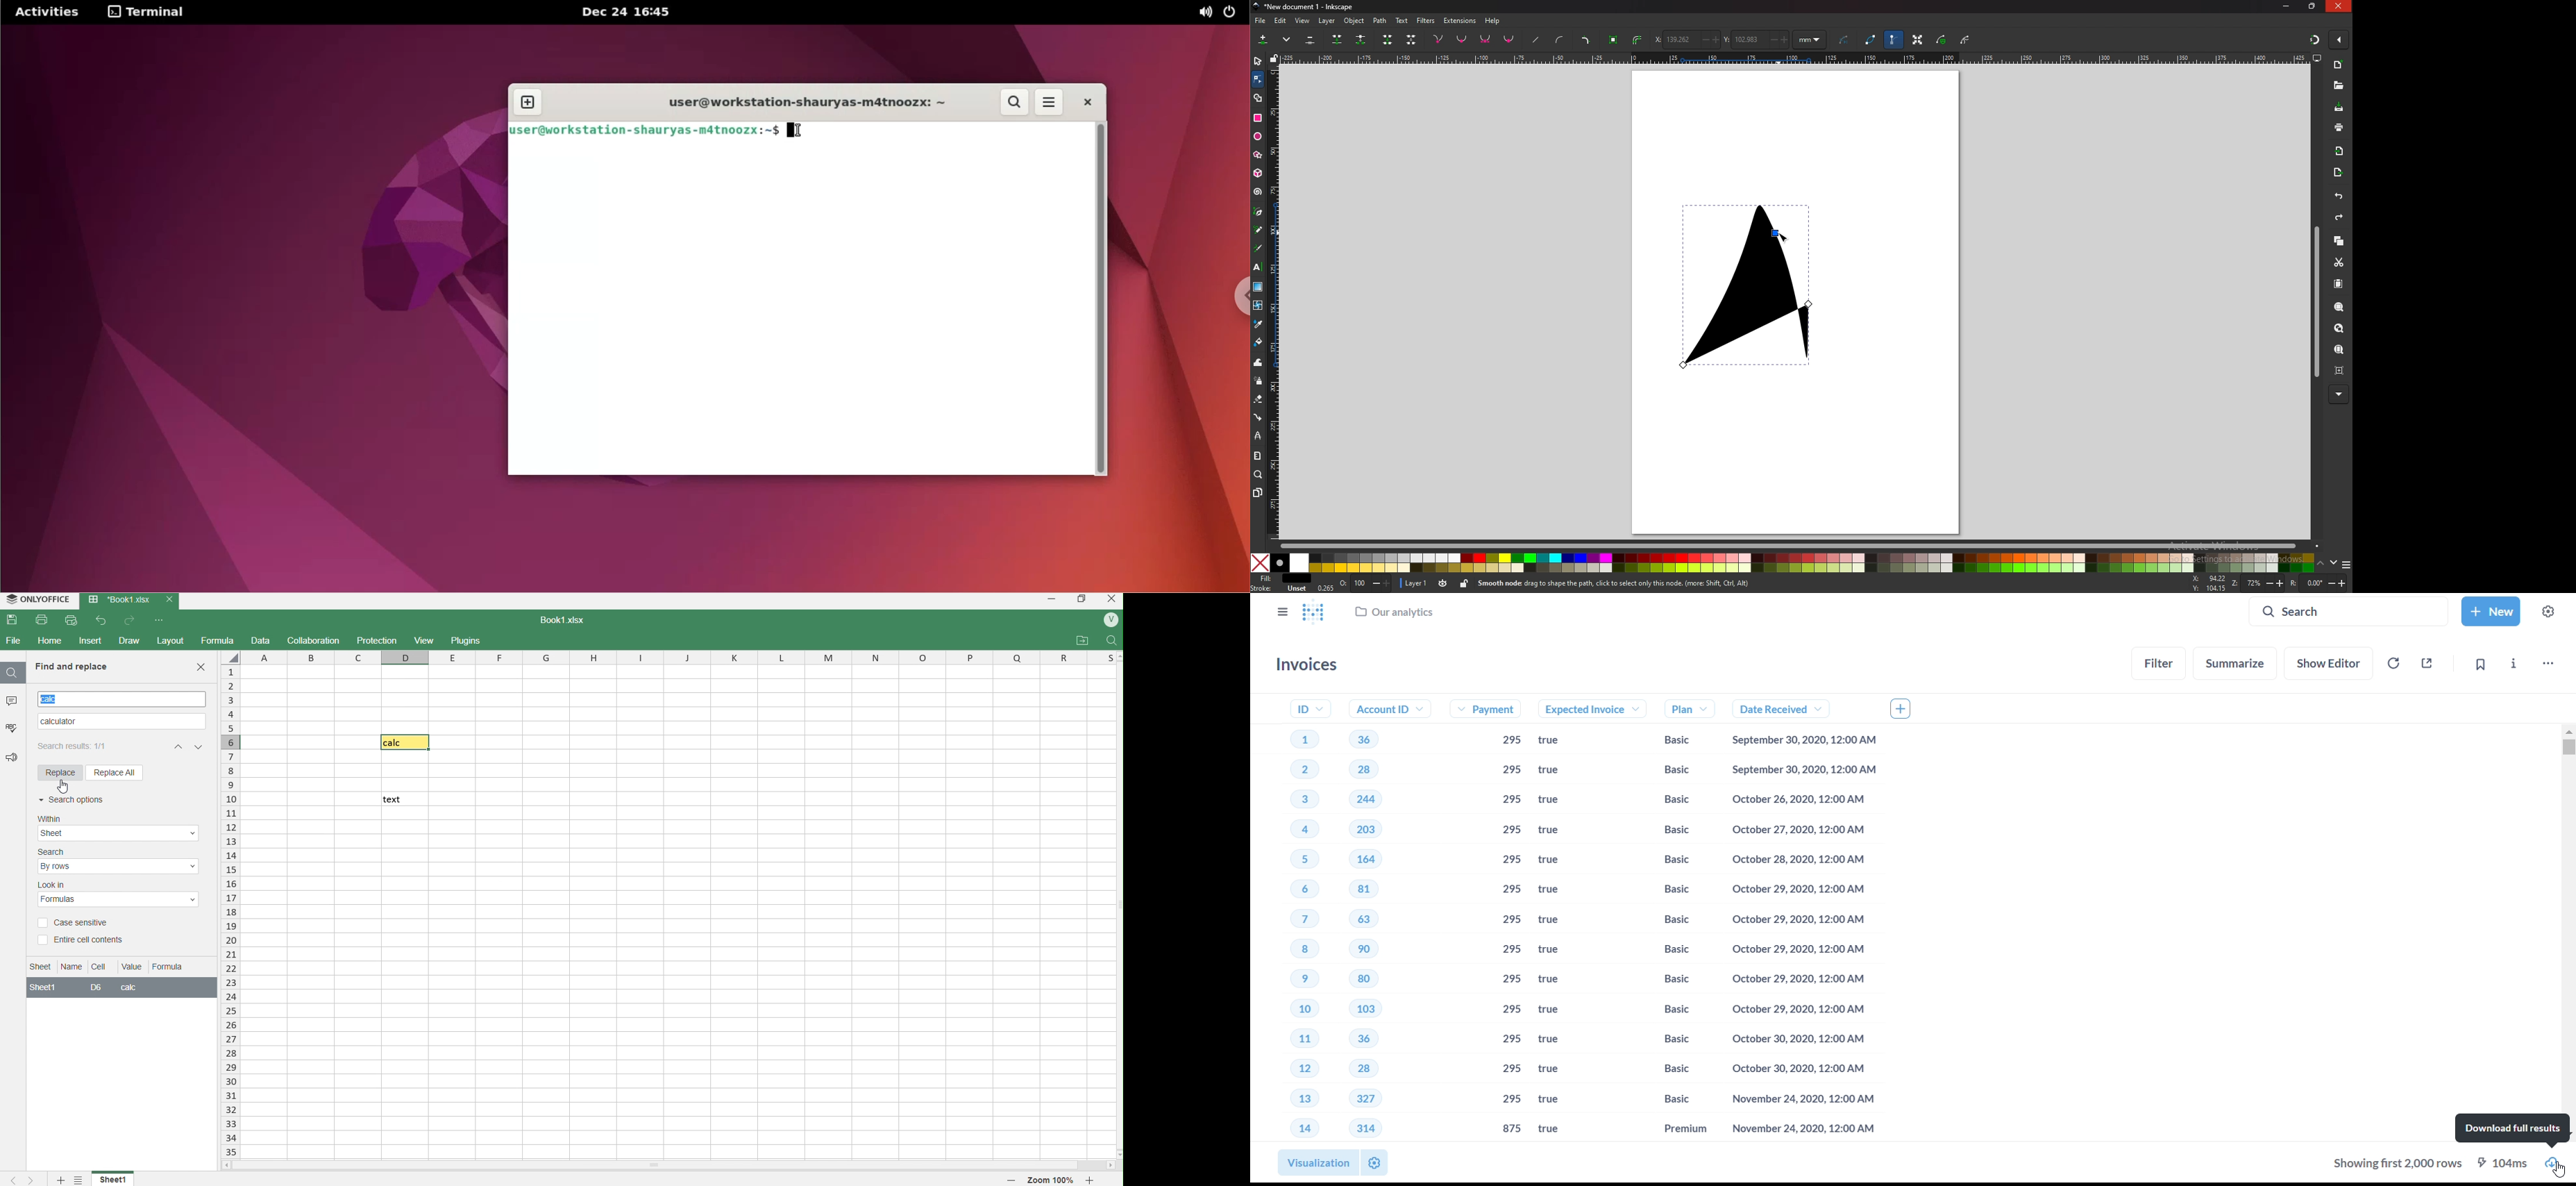  Describe the element at coordinates (1438, 39) in the screenshot. I see `nodes corner` at that location.